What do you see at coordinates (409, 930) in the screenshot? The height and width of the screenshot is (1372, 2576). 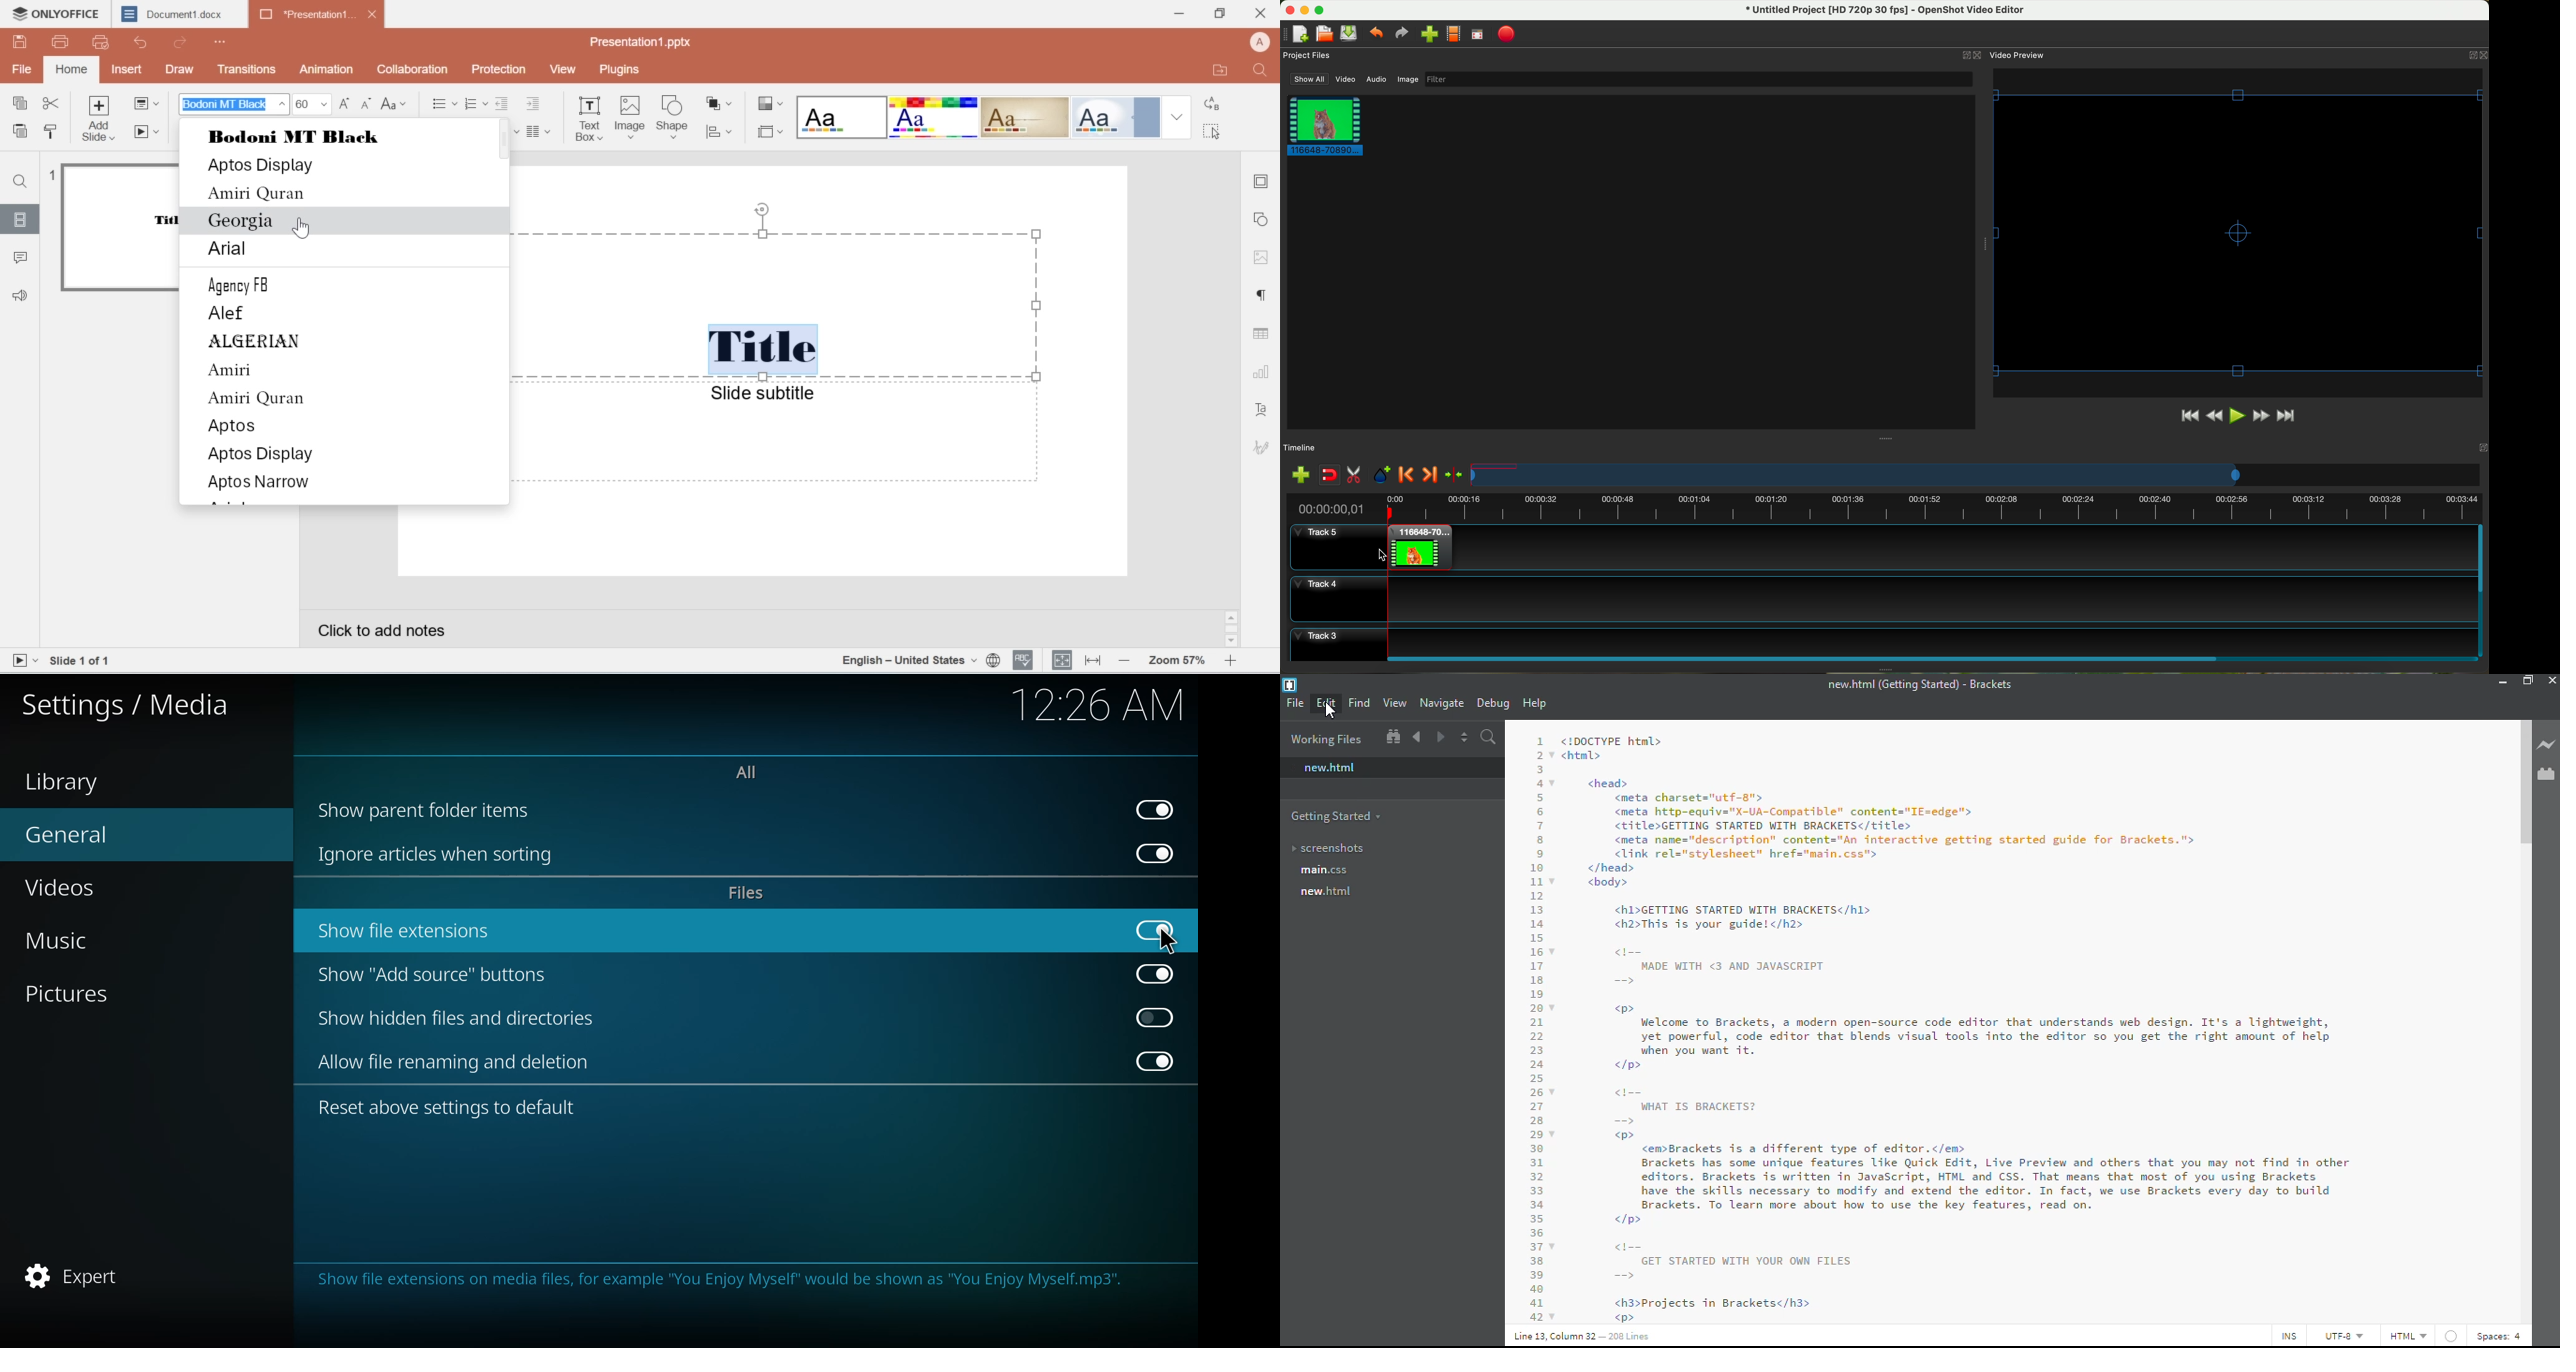 I see `show file extensions` at bounding box center [409, 930].